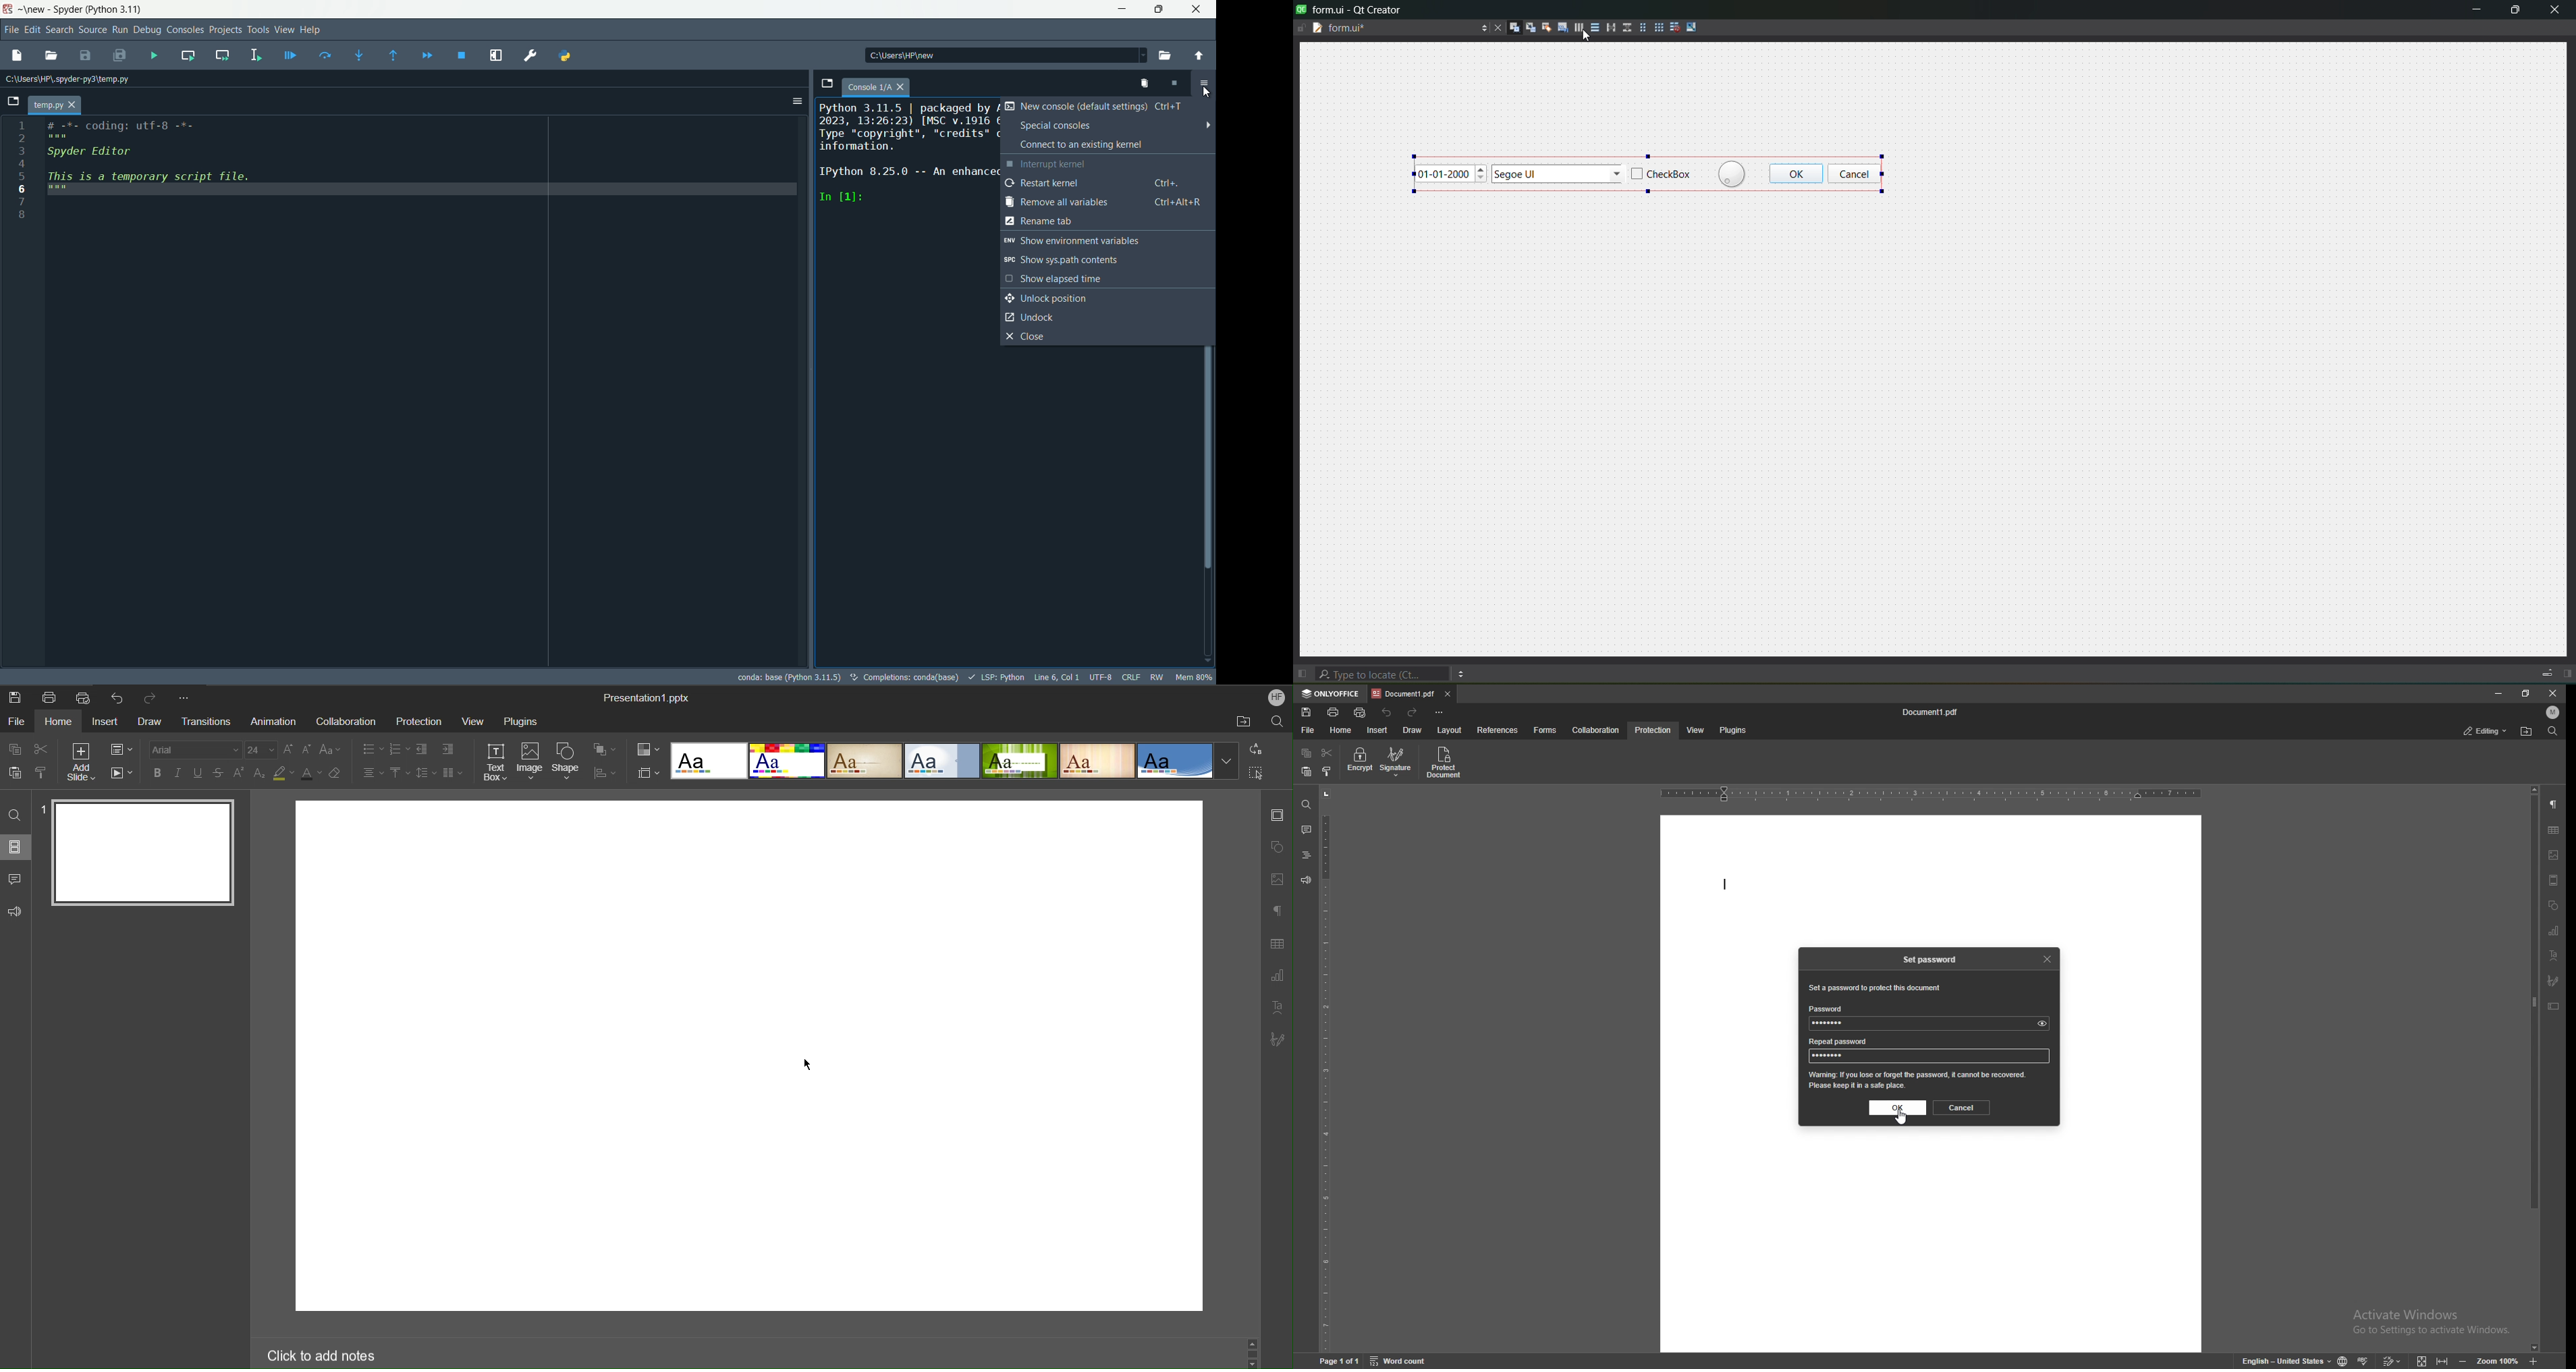 The height and width of the screenshot is (1372, 2576). Describe the element at coordinates (1106, 125) in the screenshot. I see `Special Console` at that location.